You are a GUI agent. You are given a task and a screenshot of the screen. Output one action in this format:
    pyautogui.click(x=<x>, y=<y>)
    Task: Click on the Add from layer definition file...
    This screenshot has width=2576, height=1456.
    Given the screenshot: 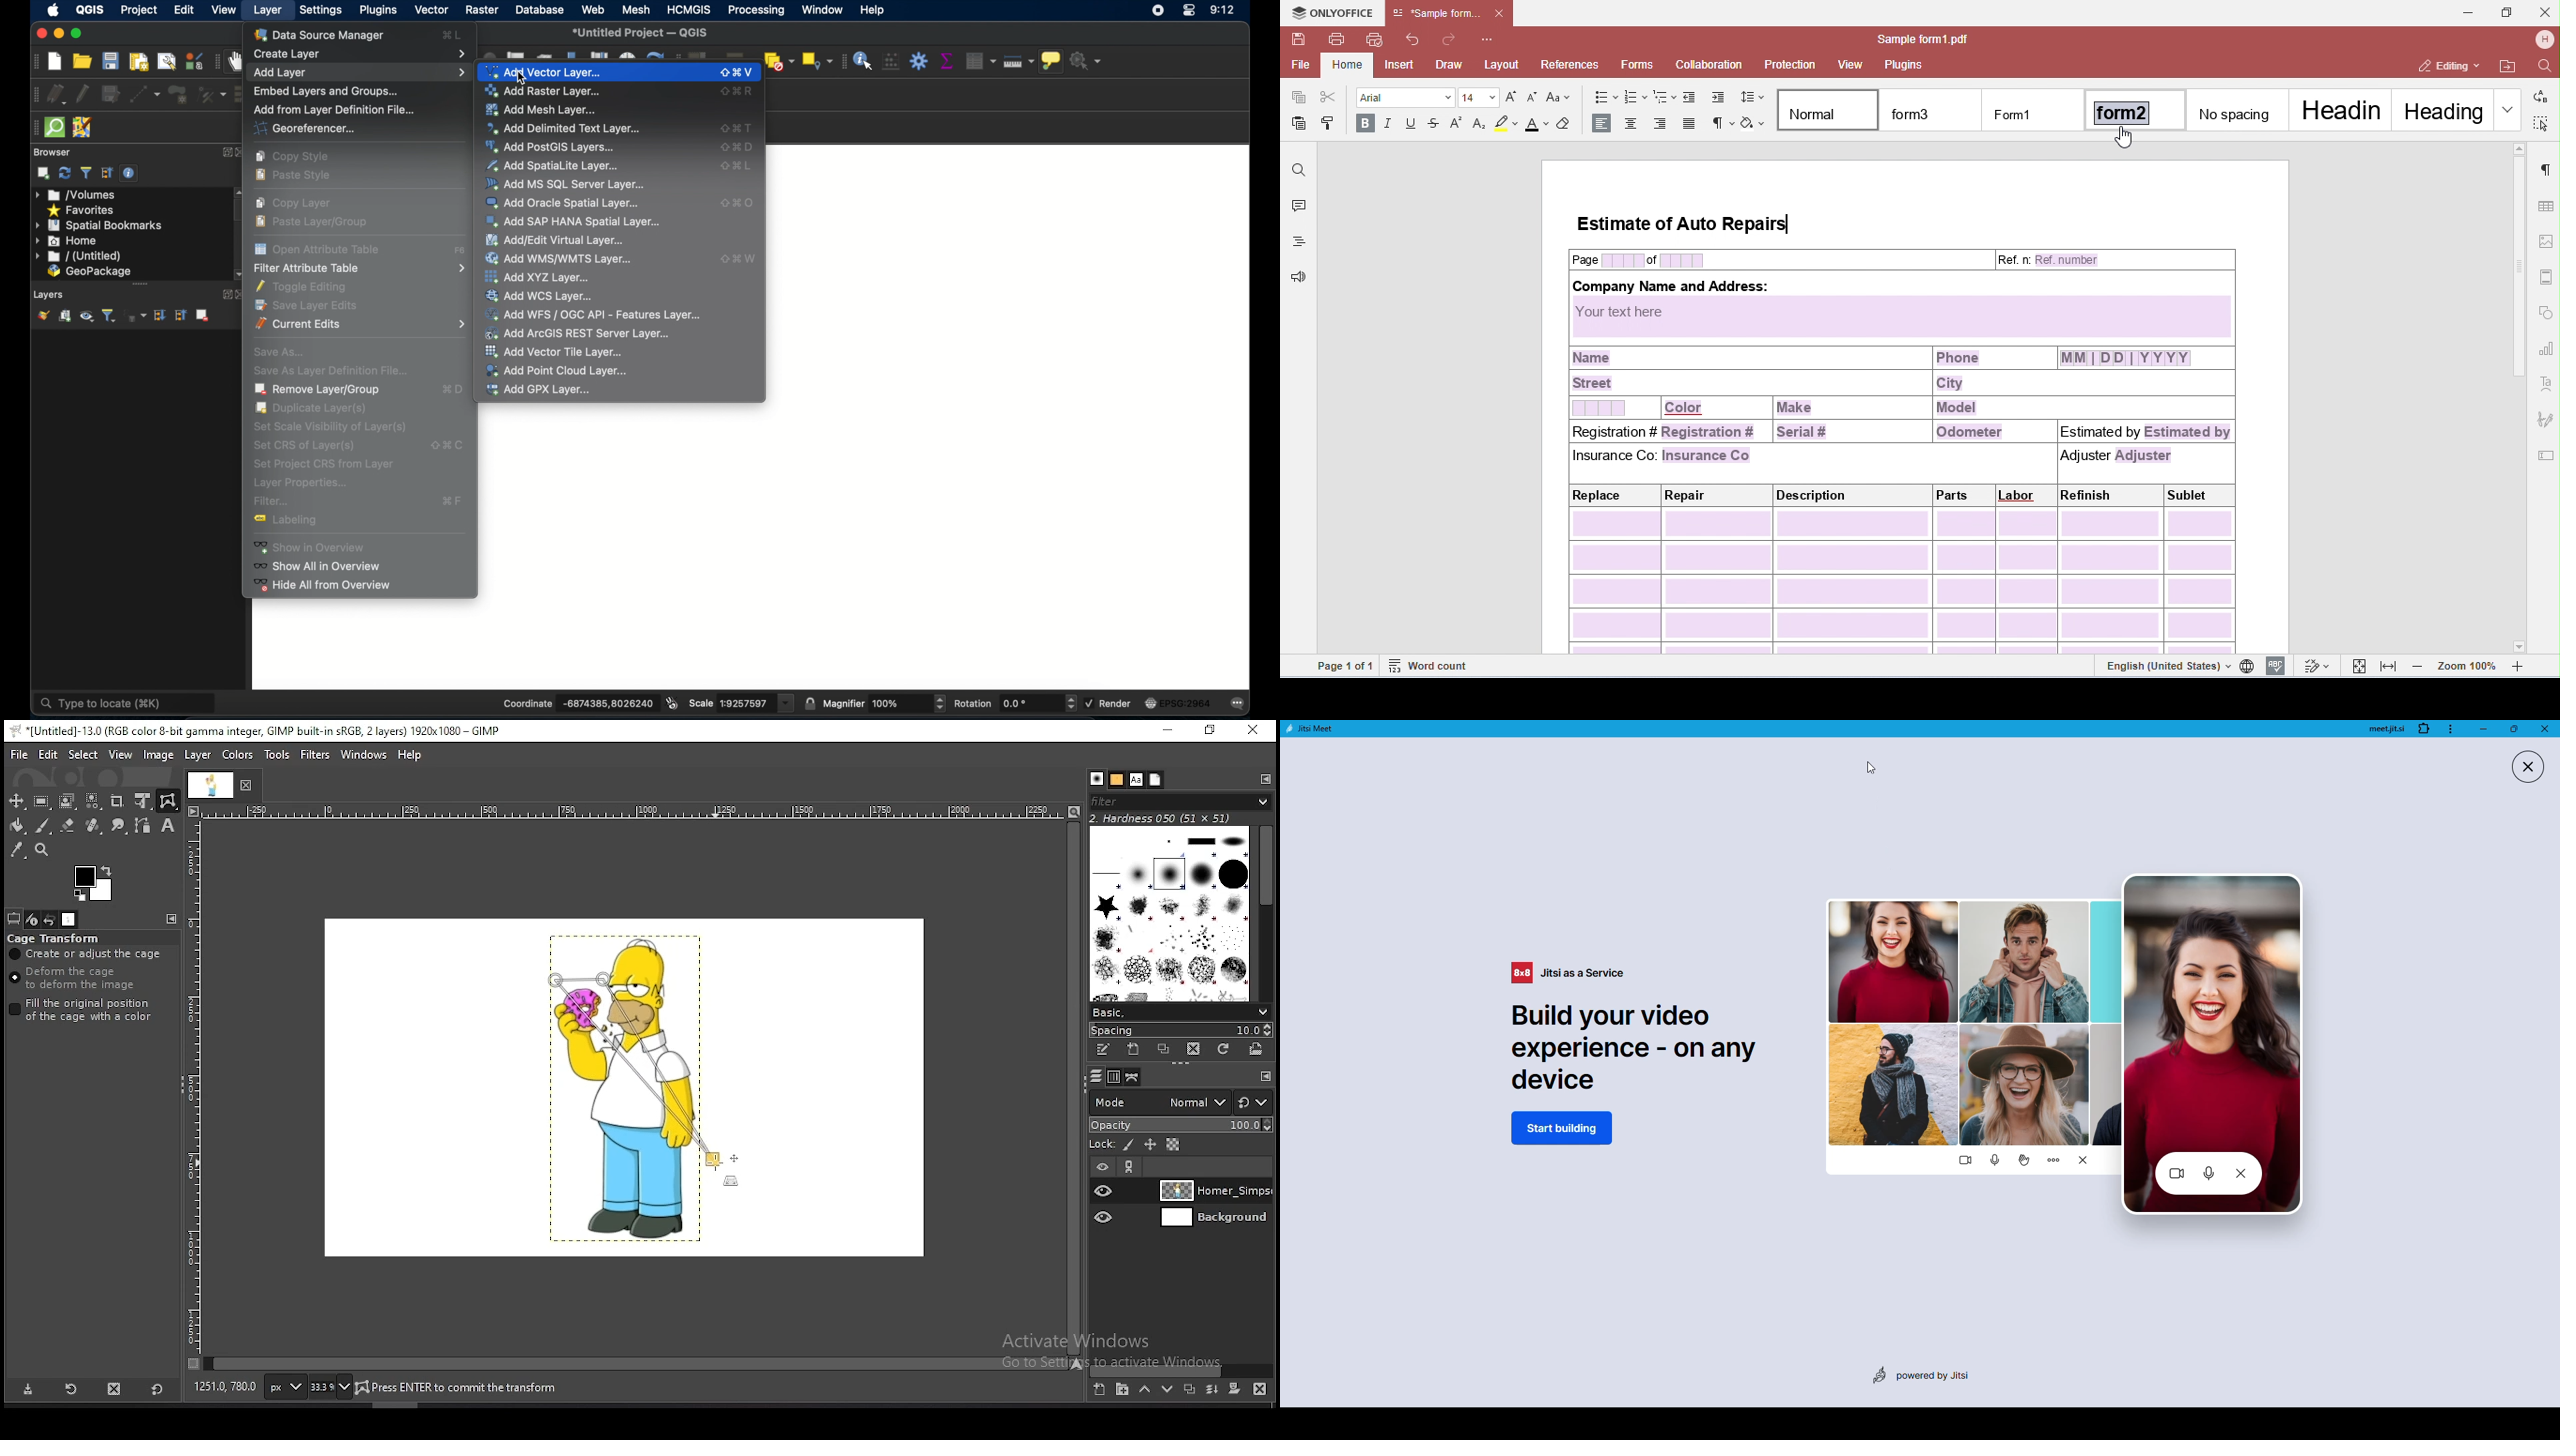 What is the action you would take?
    pyautogui.click(x=337, y=109)
    